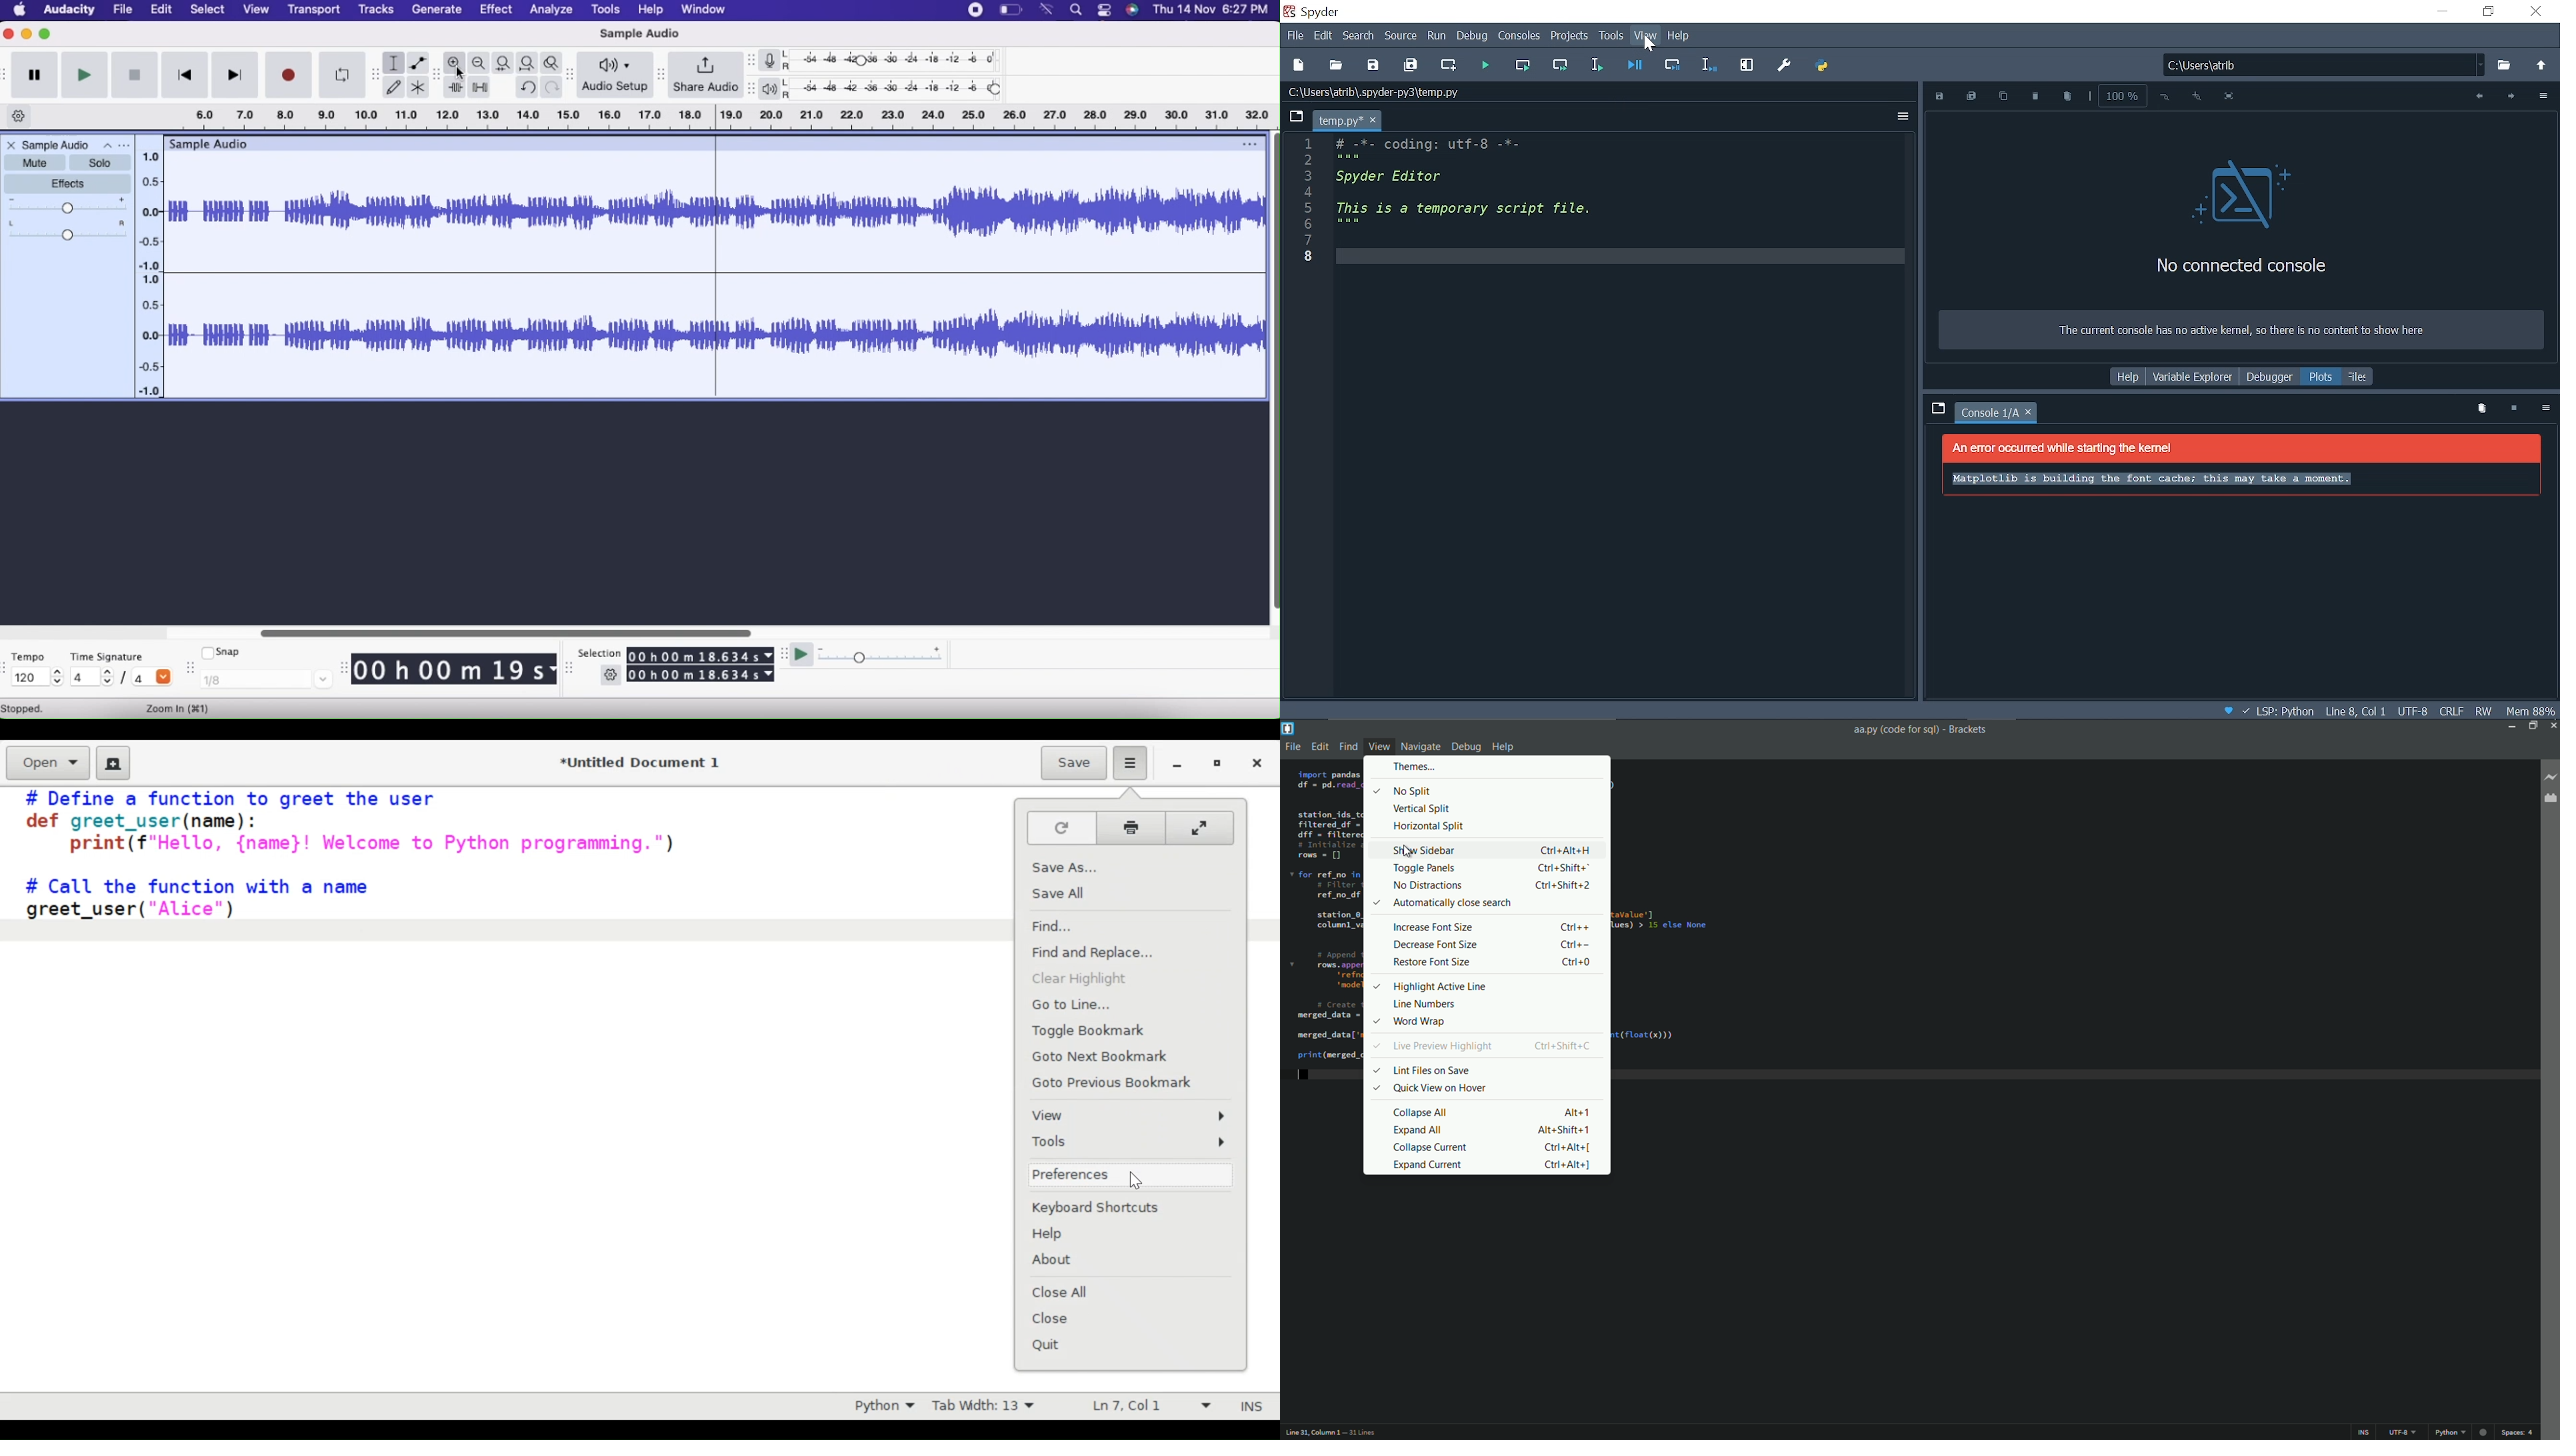  I want to click on Save all files, so click(1412, 63).